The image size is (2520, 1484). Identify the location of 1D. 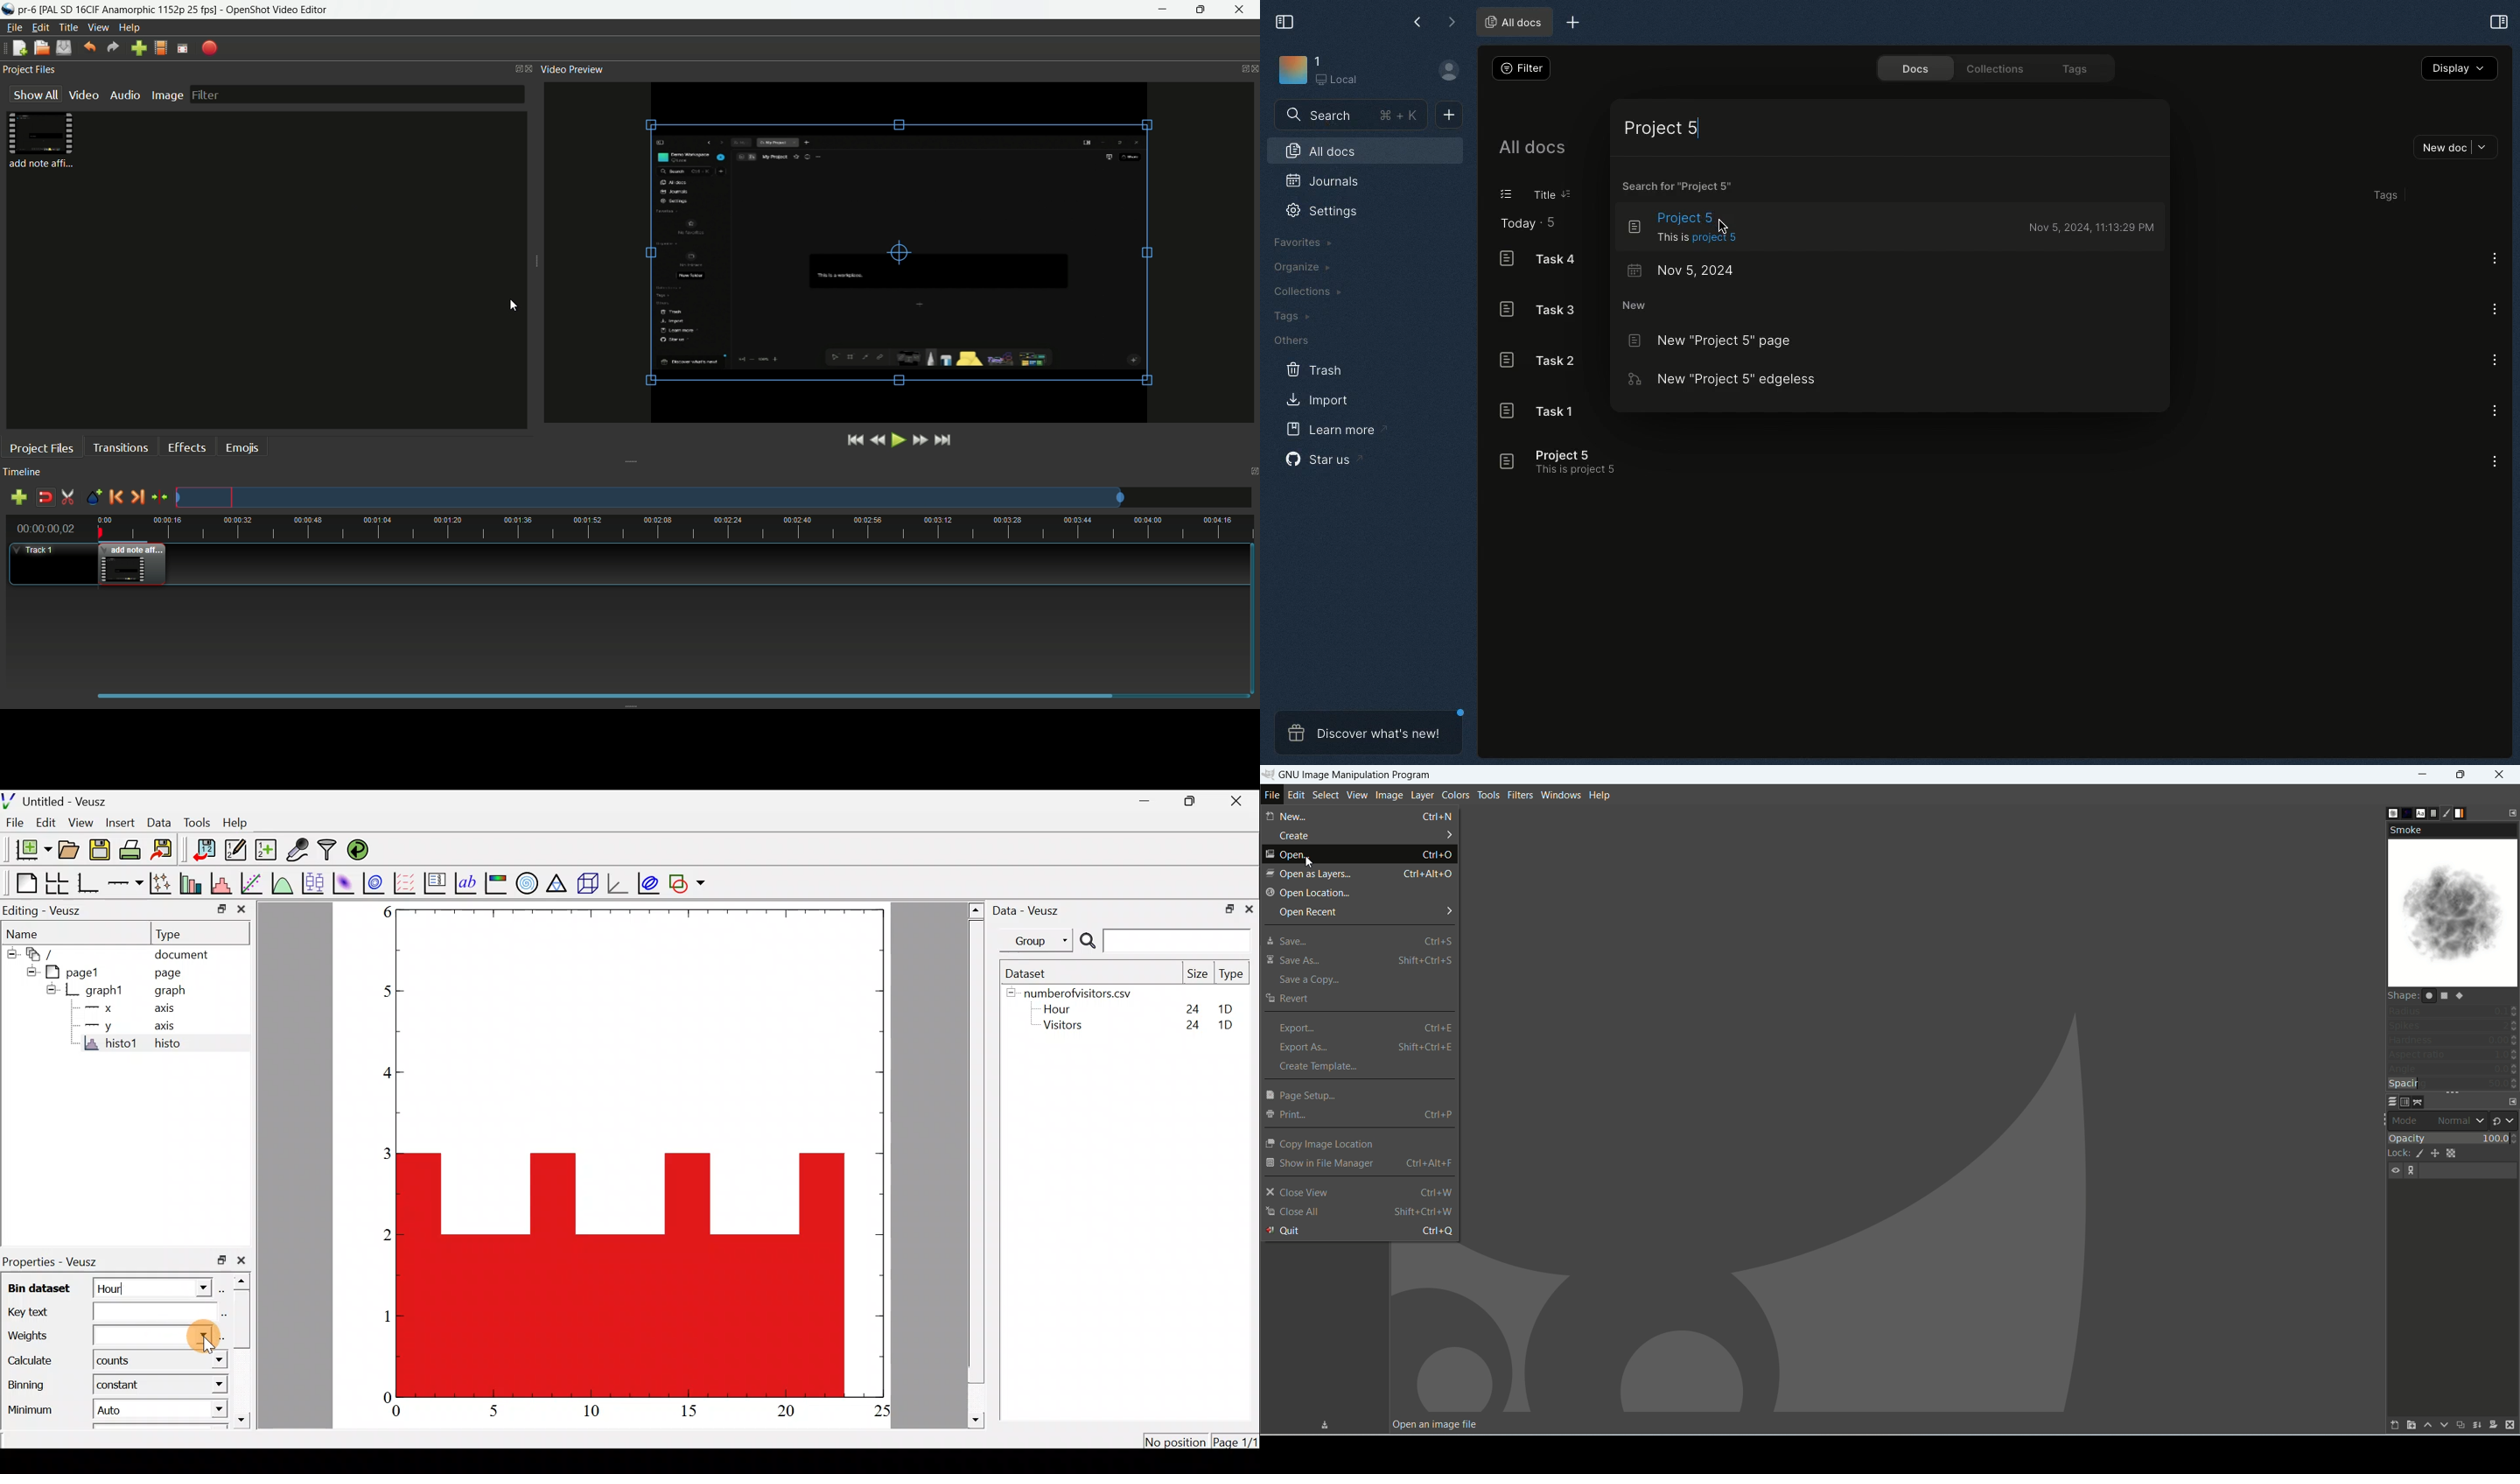
(1230, 1024).